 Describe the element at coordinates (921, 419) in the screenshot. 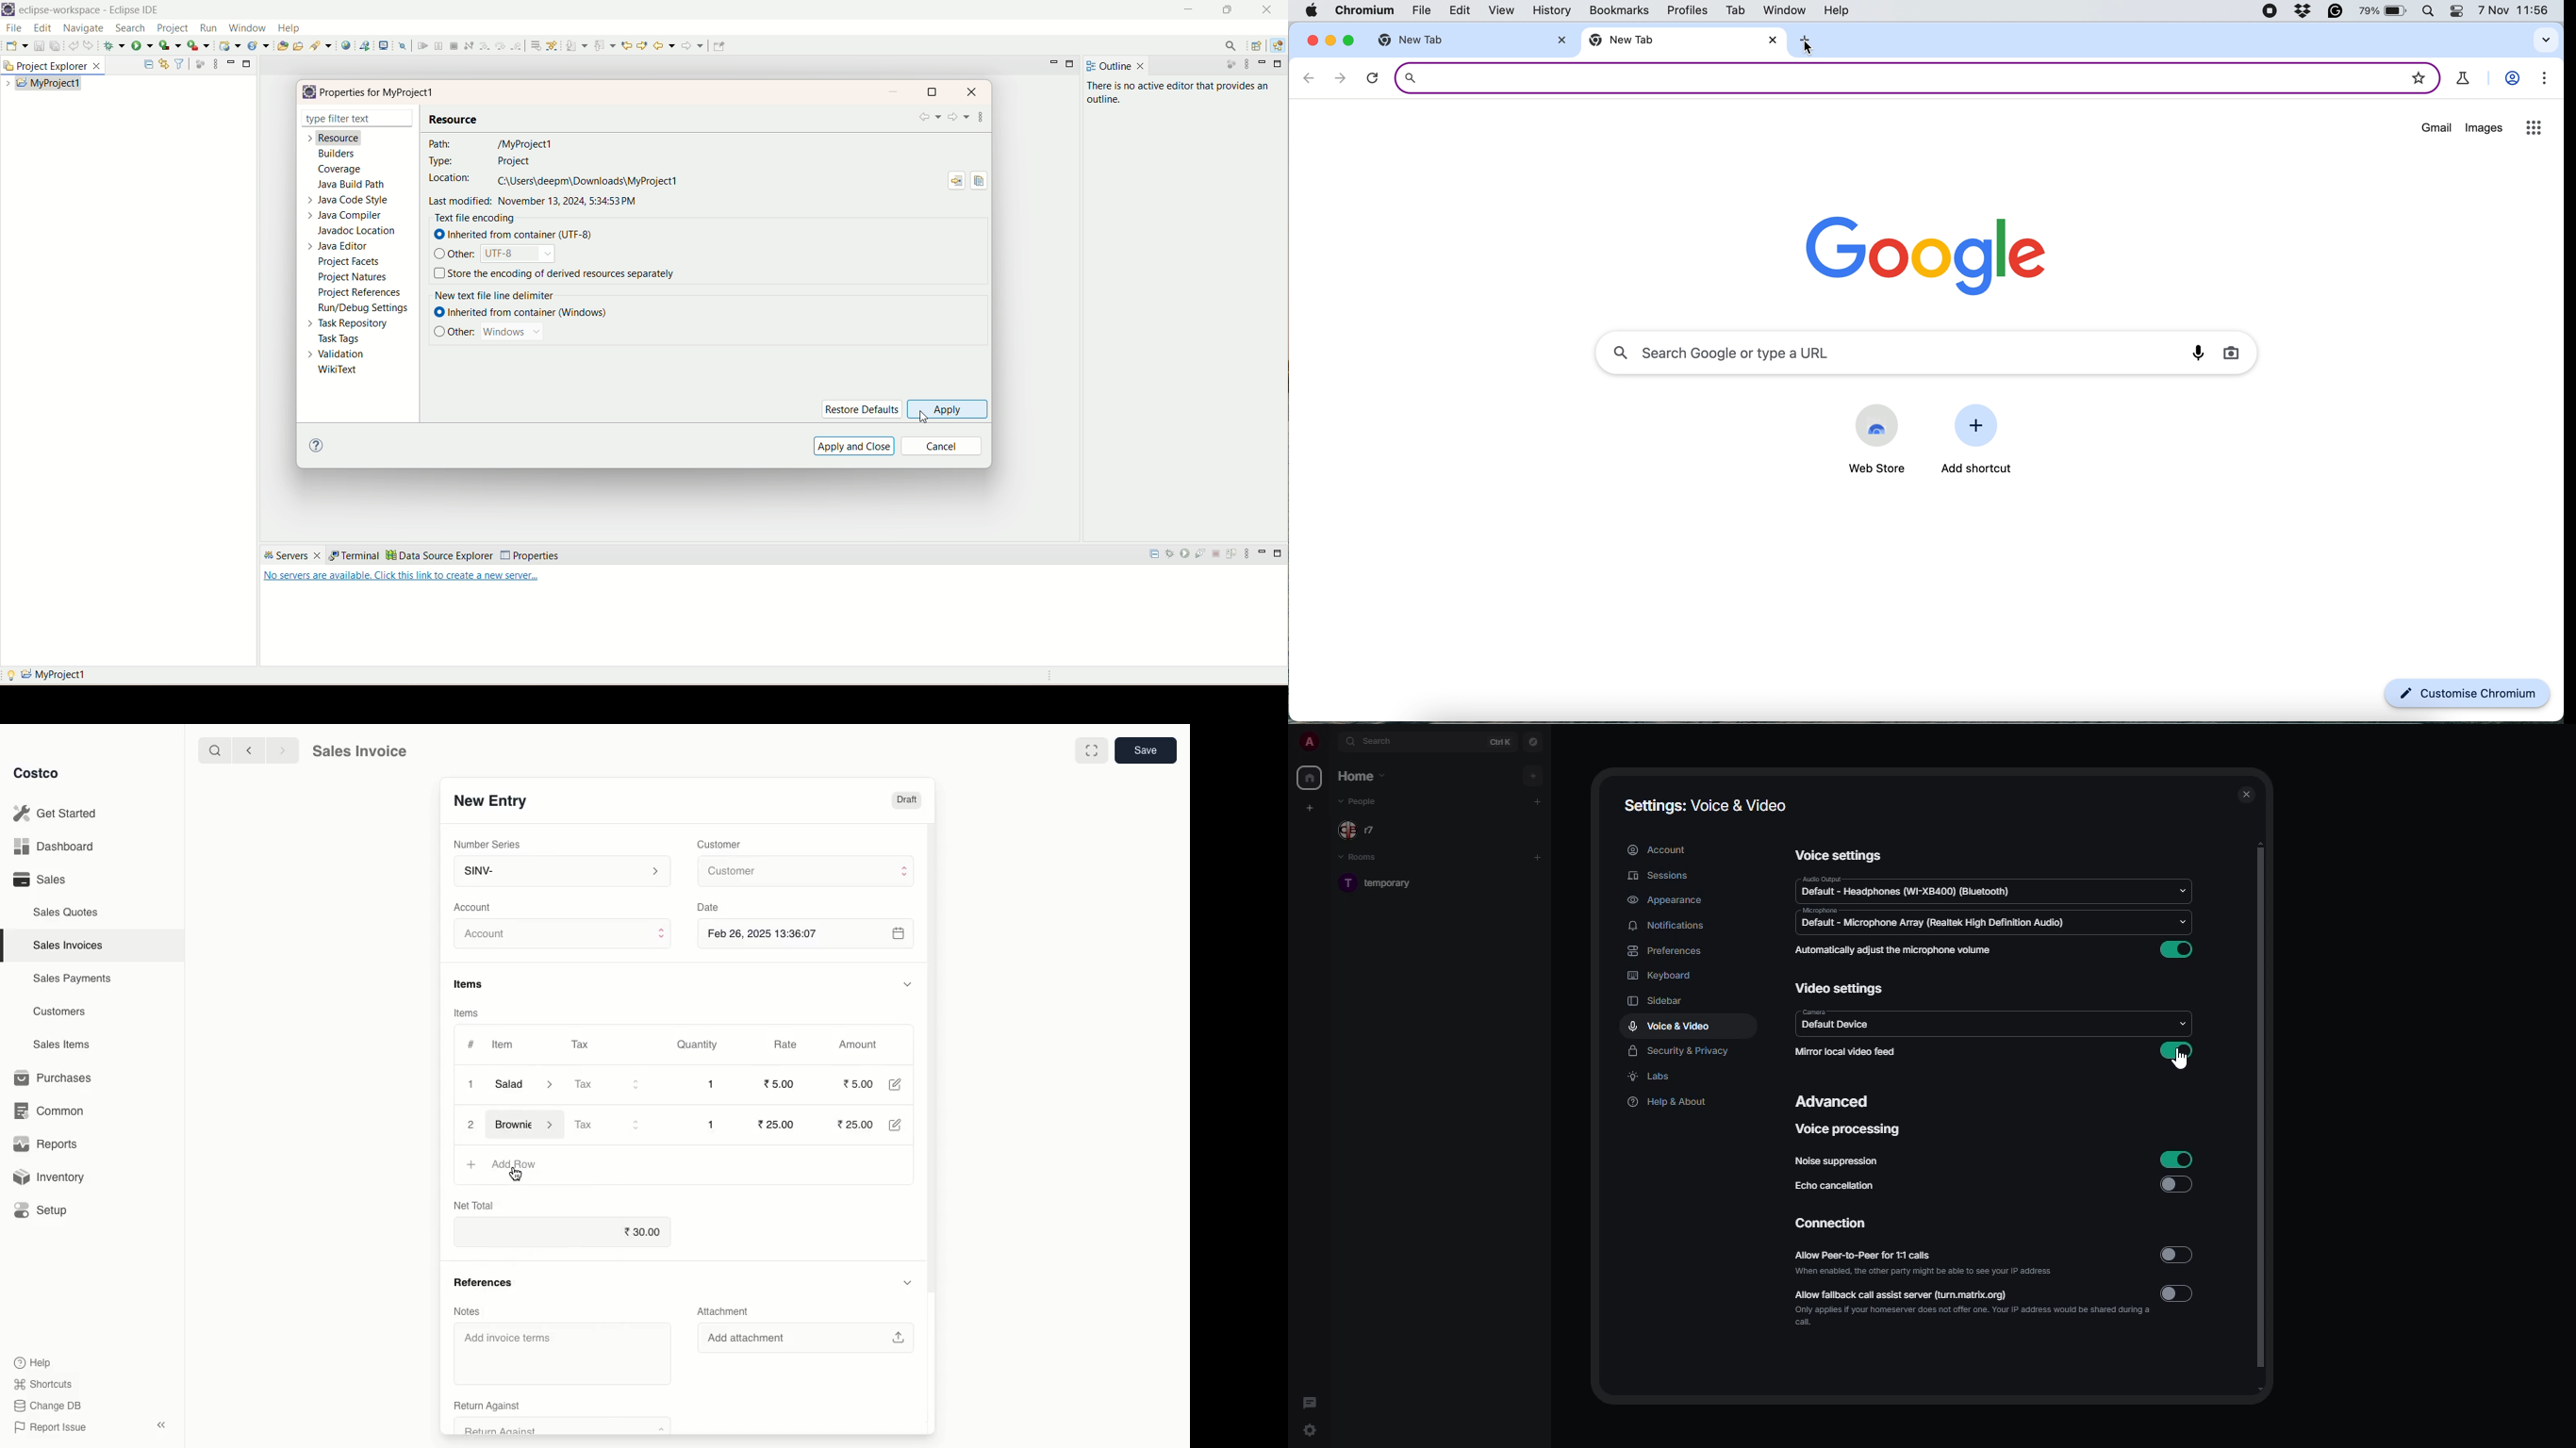

I see `cursor` at that location.